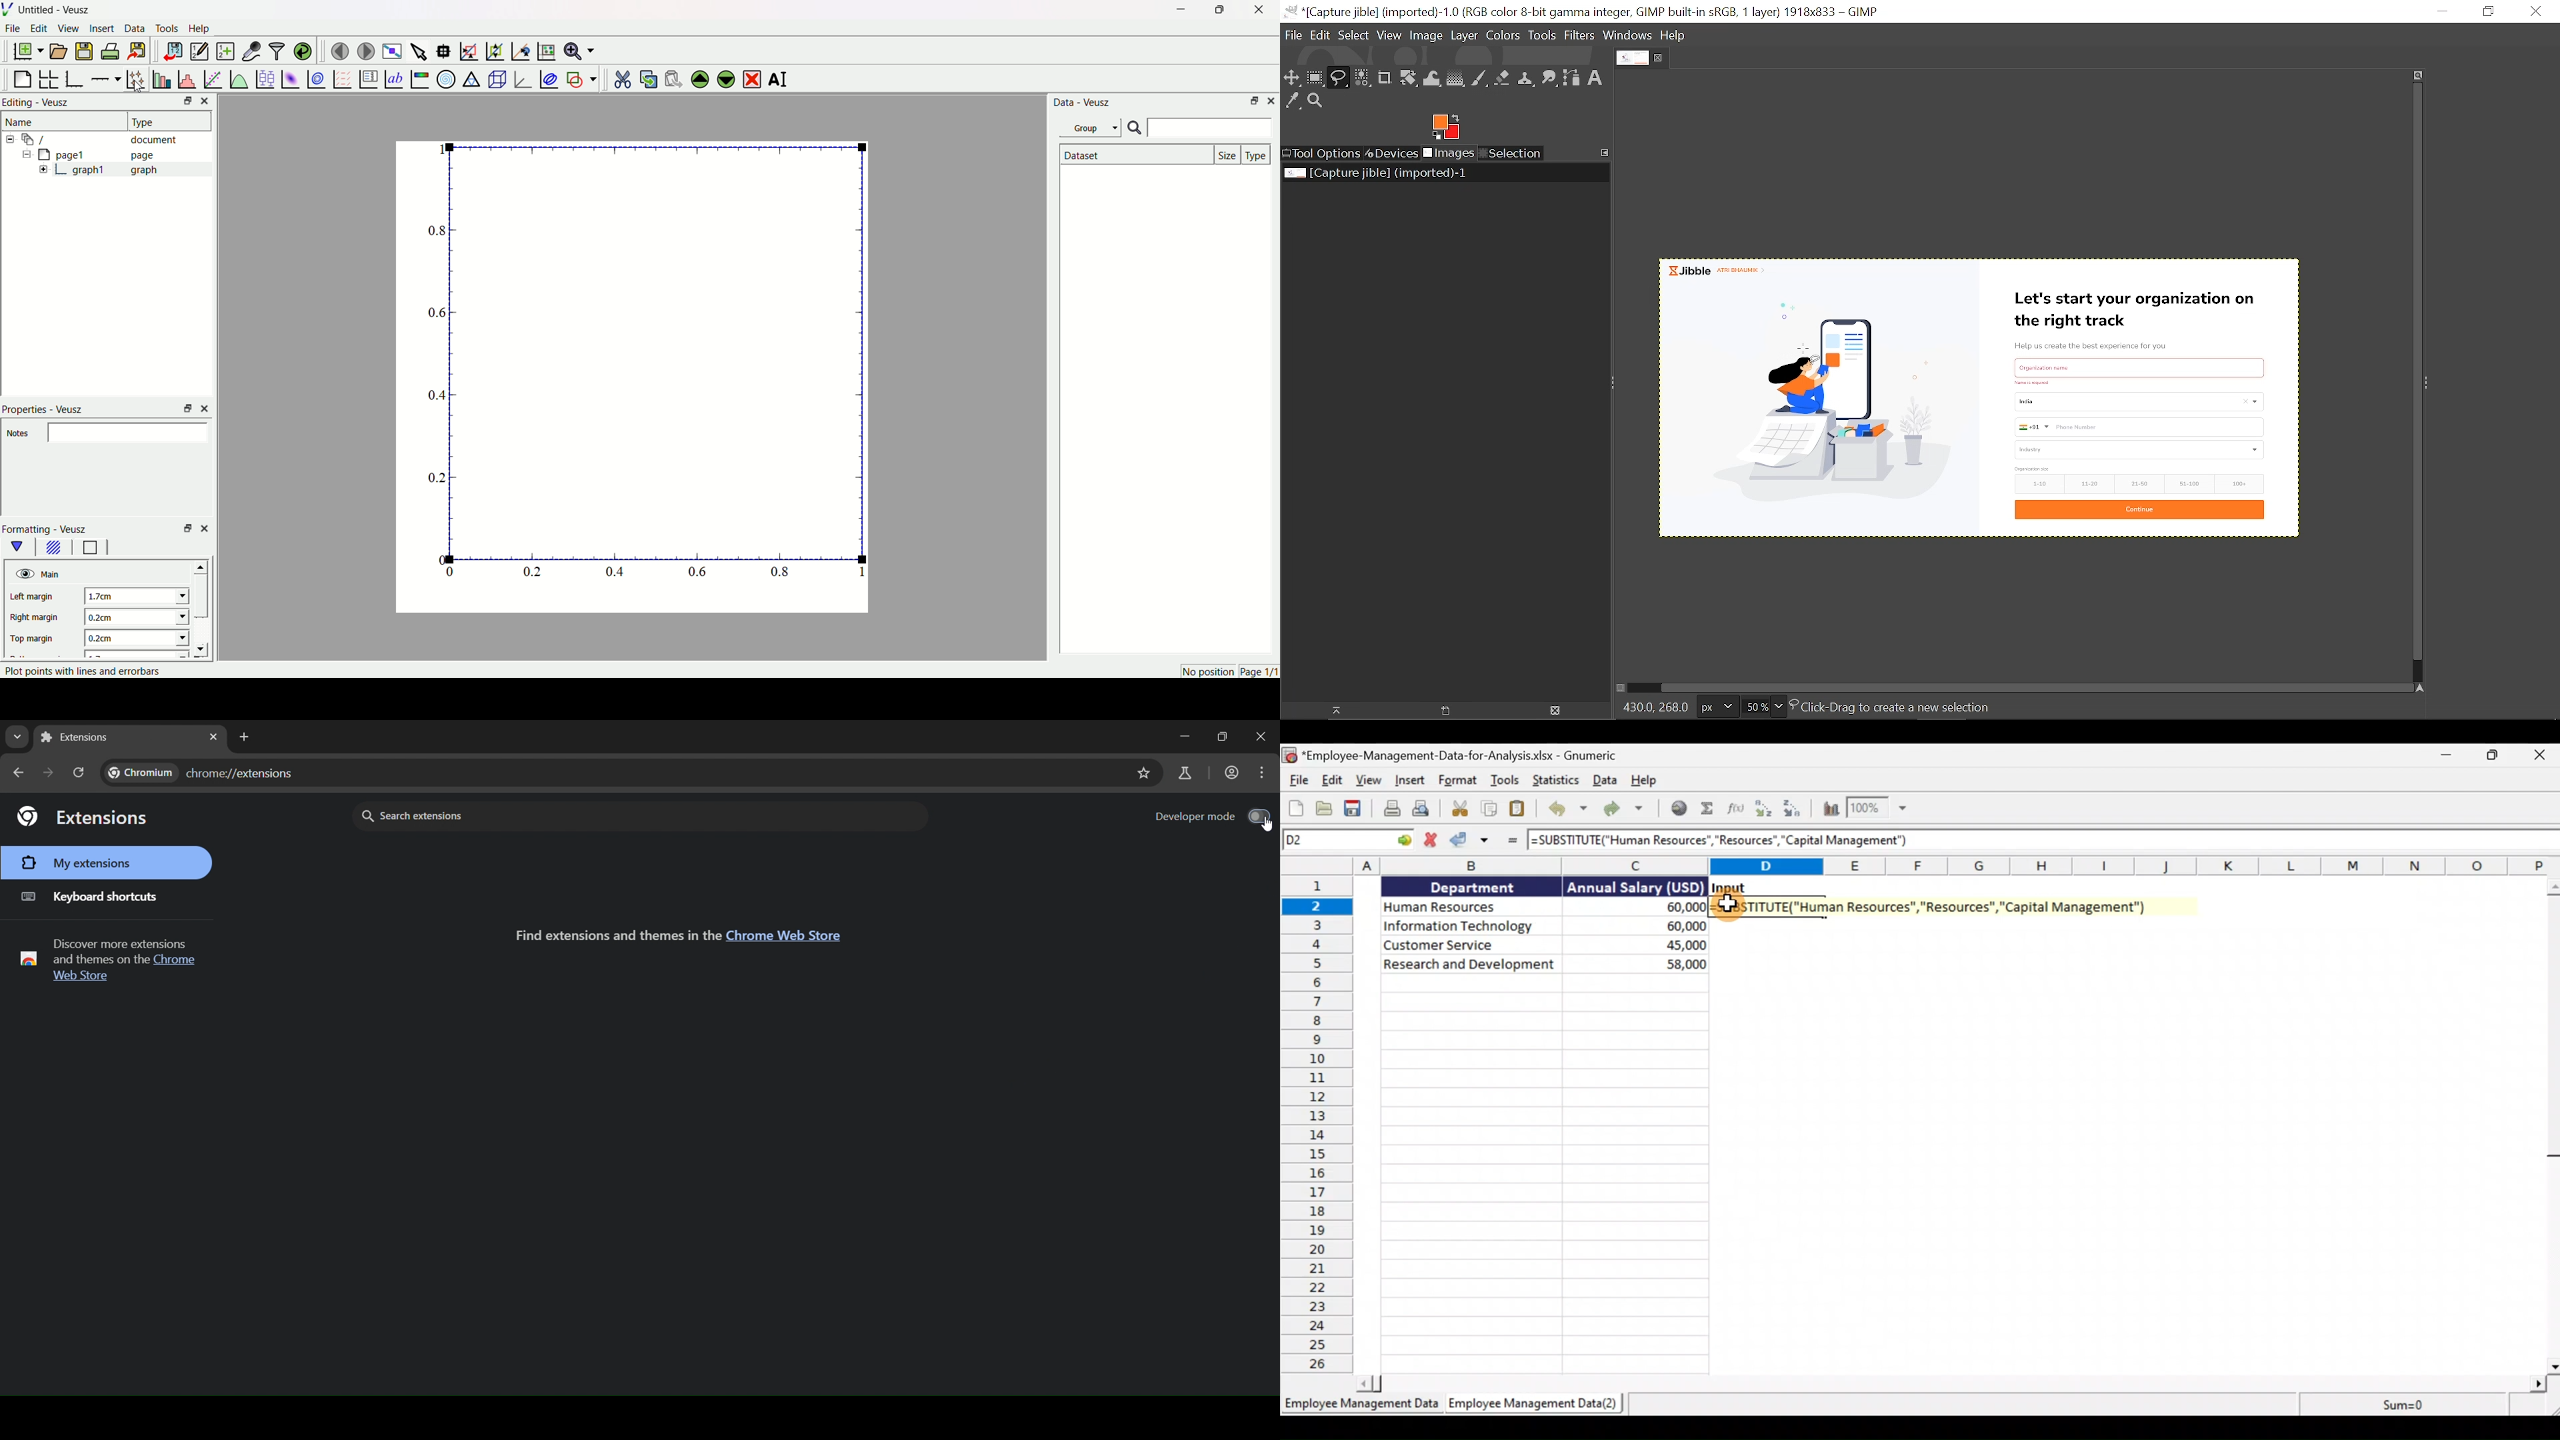 The image size is (2576, 1456). Describe the element at coordinates (1502, 78) in the screenshot. I see `Eraser tool` at that location.